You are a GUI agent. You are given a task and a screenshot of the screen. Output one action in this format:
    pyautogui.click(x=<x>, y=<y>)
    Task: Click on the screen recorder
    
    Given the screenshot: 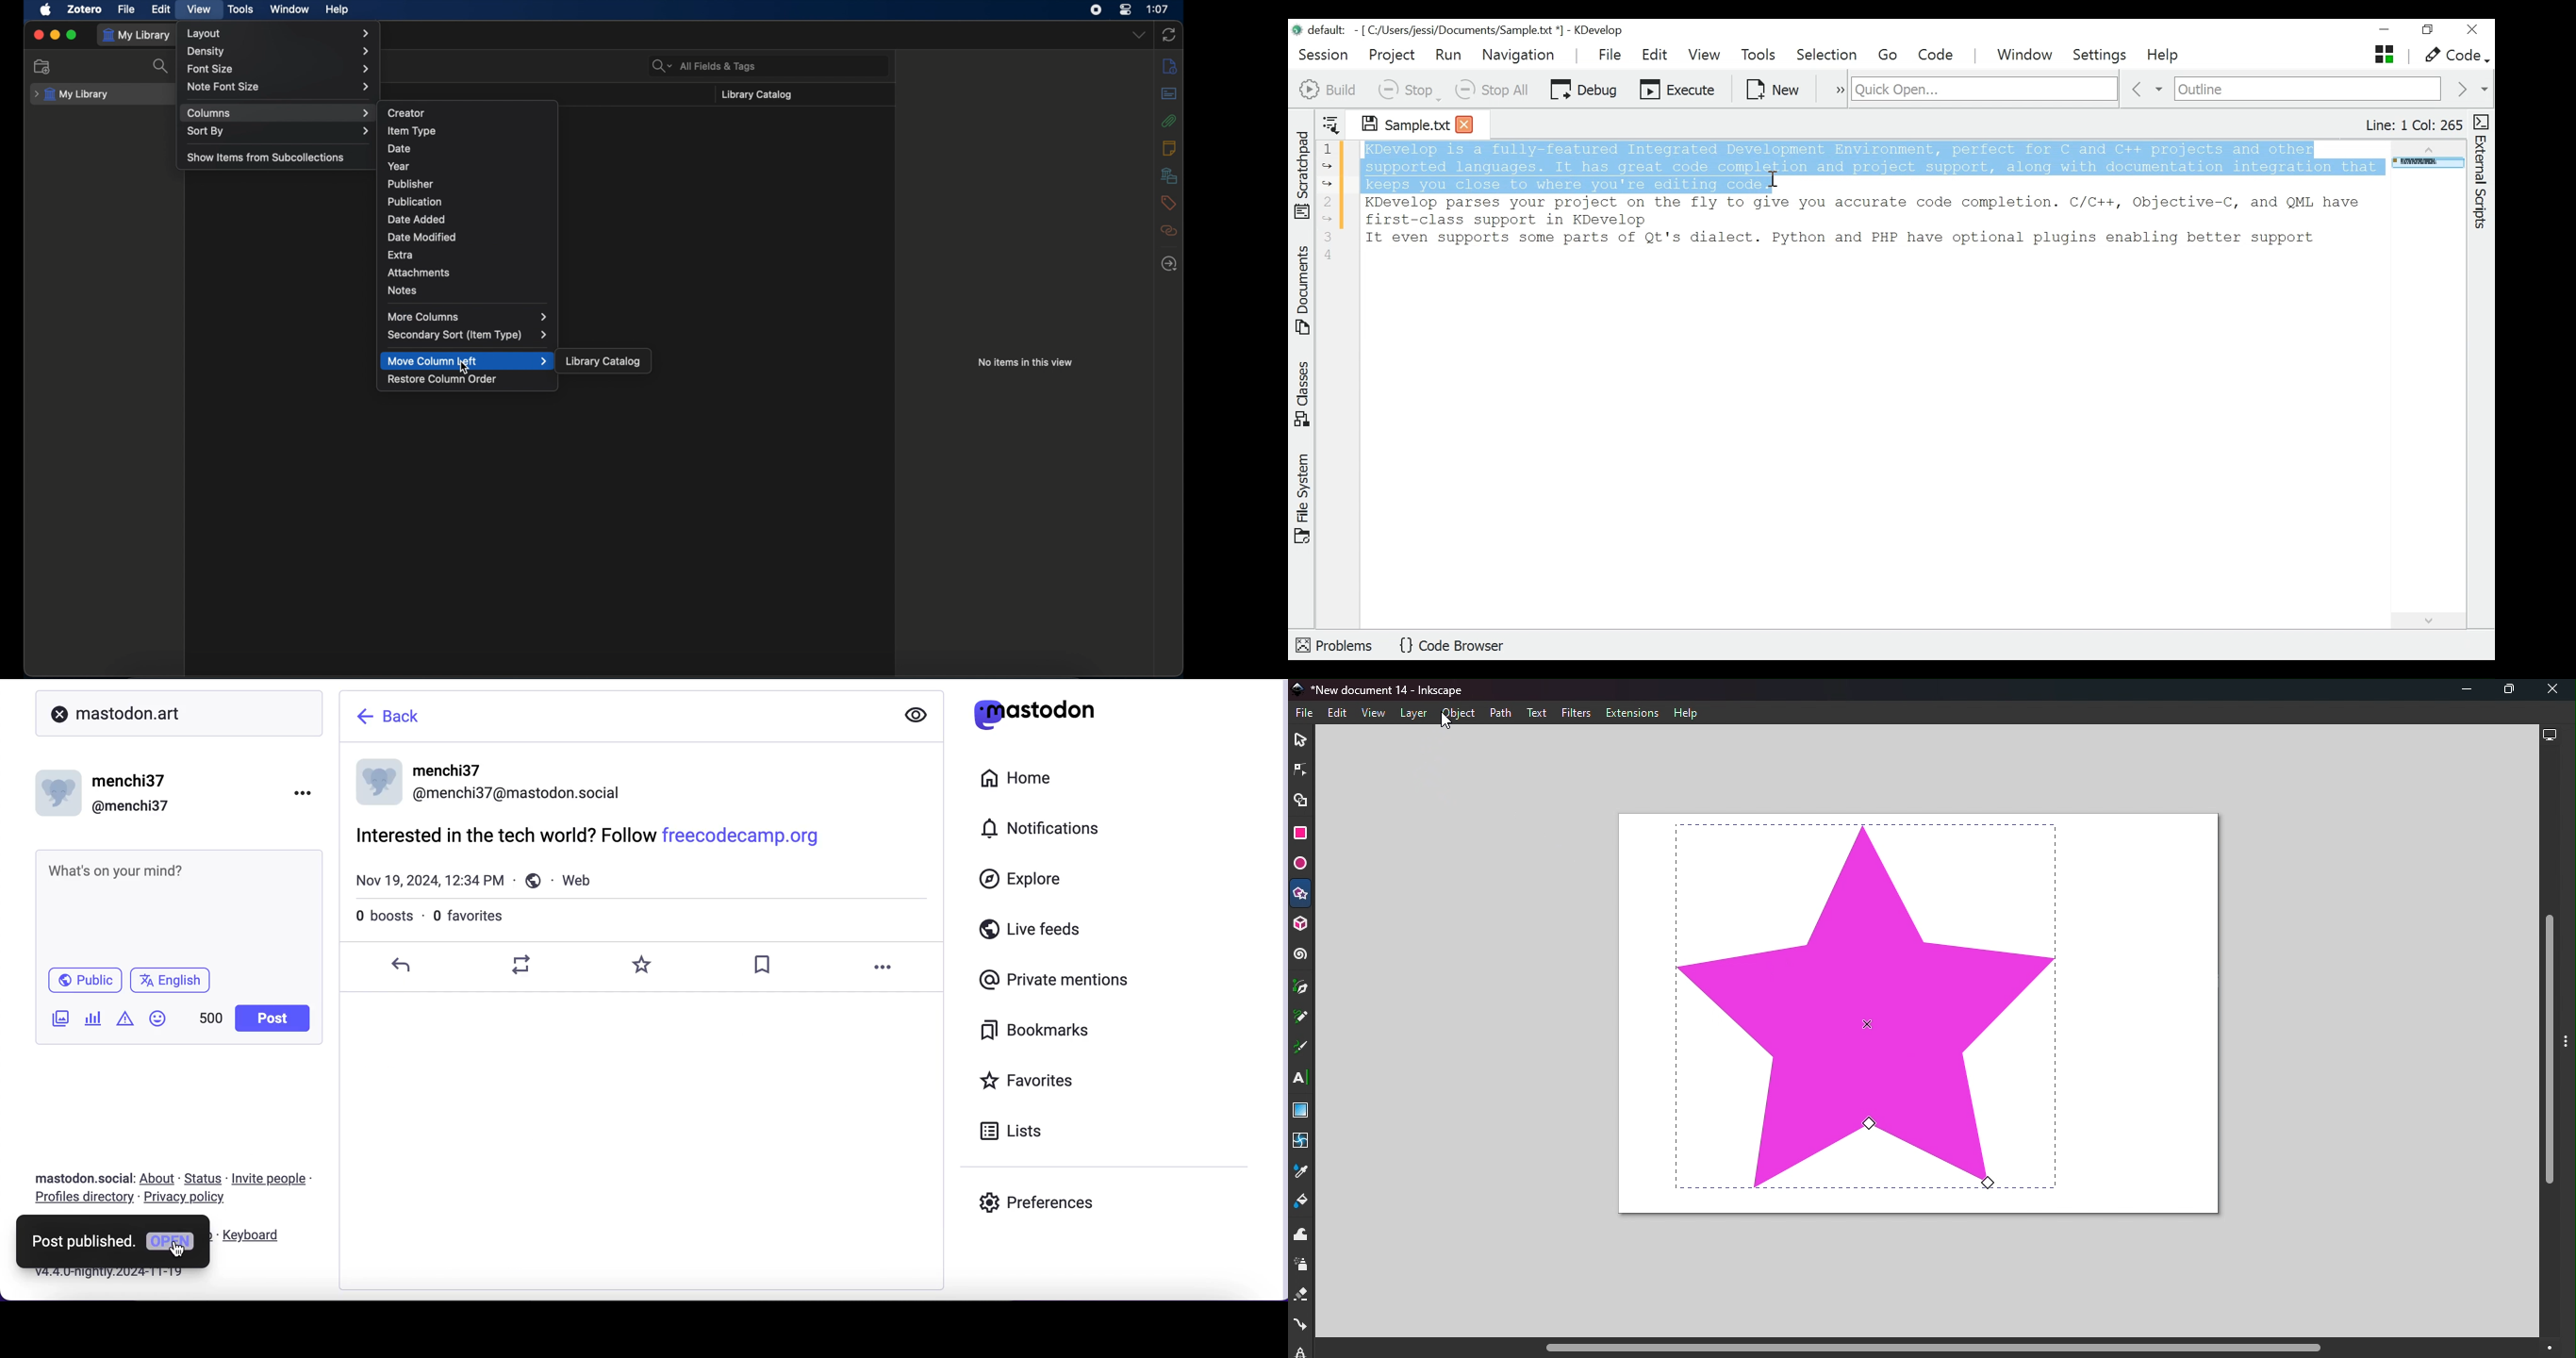 What is the action you would take?
    pyautogui.click(x=1095, y=9)
    